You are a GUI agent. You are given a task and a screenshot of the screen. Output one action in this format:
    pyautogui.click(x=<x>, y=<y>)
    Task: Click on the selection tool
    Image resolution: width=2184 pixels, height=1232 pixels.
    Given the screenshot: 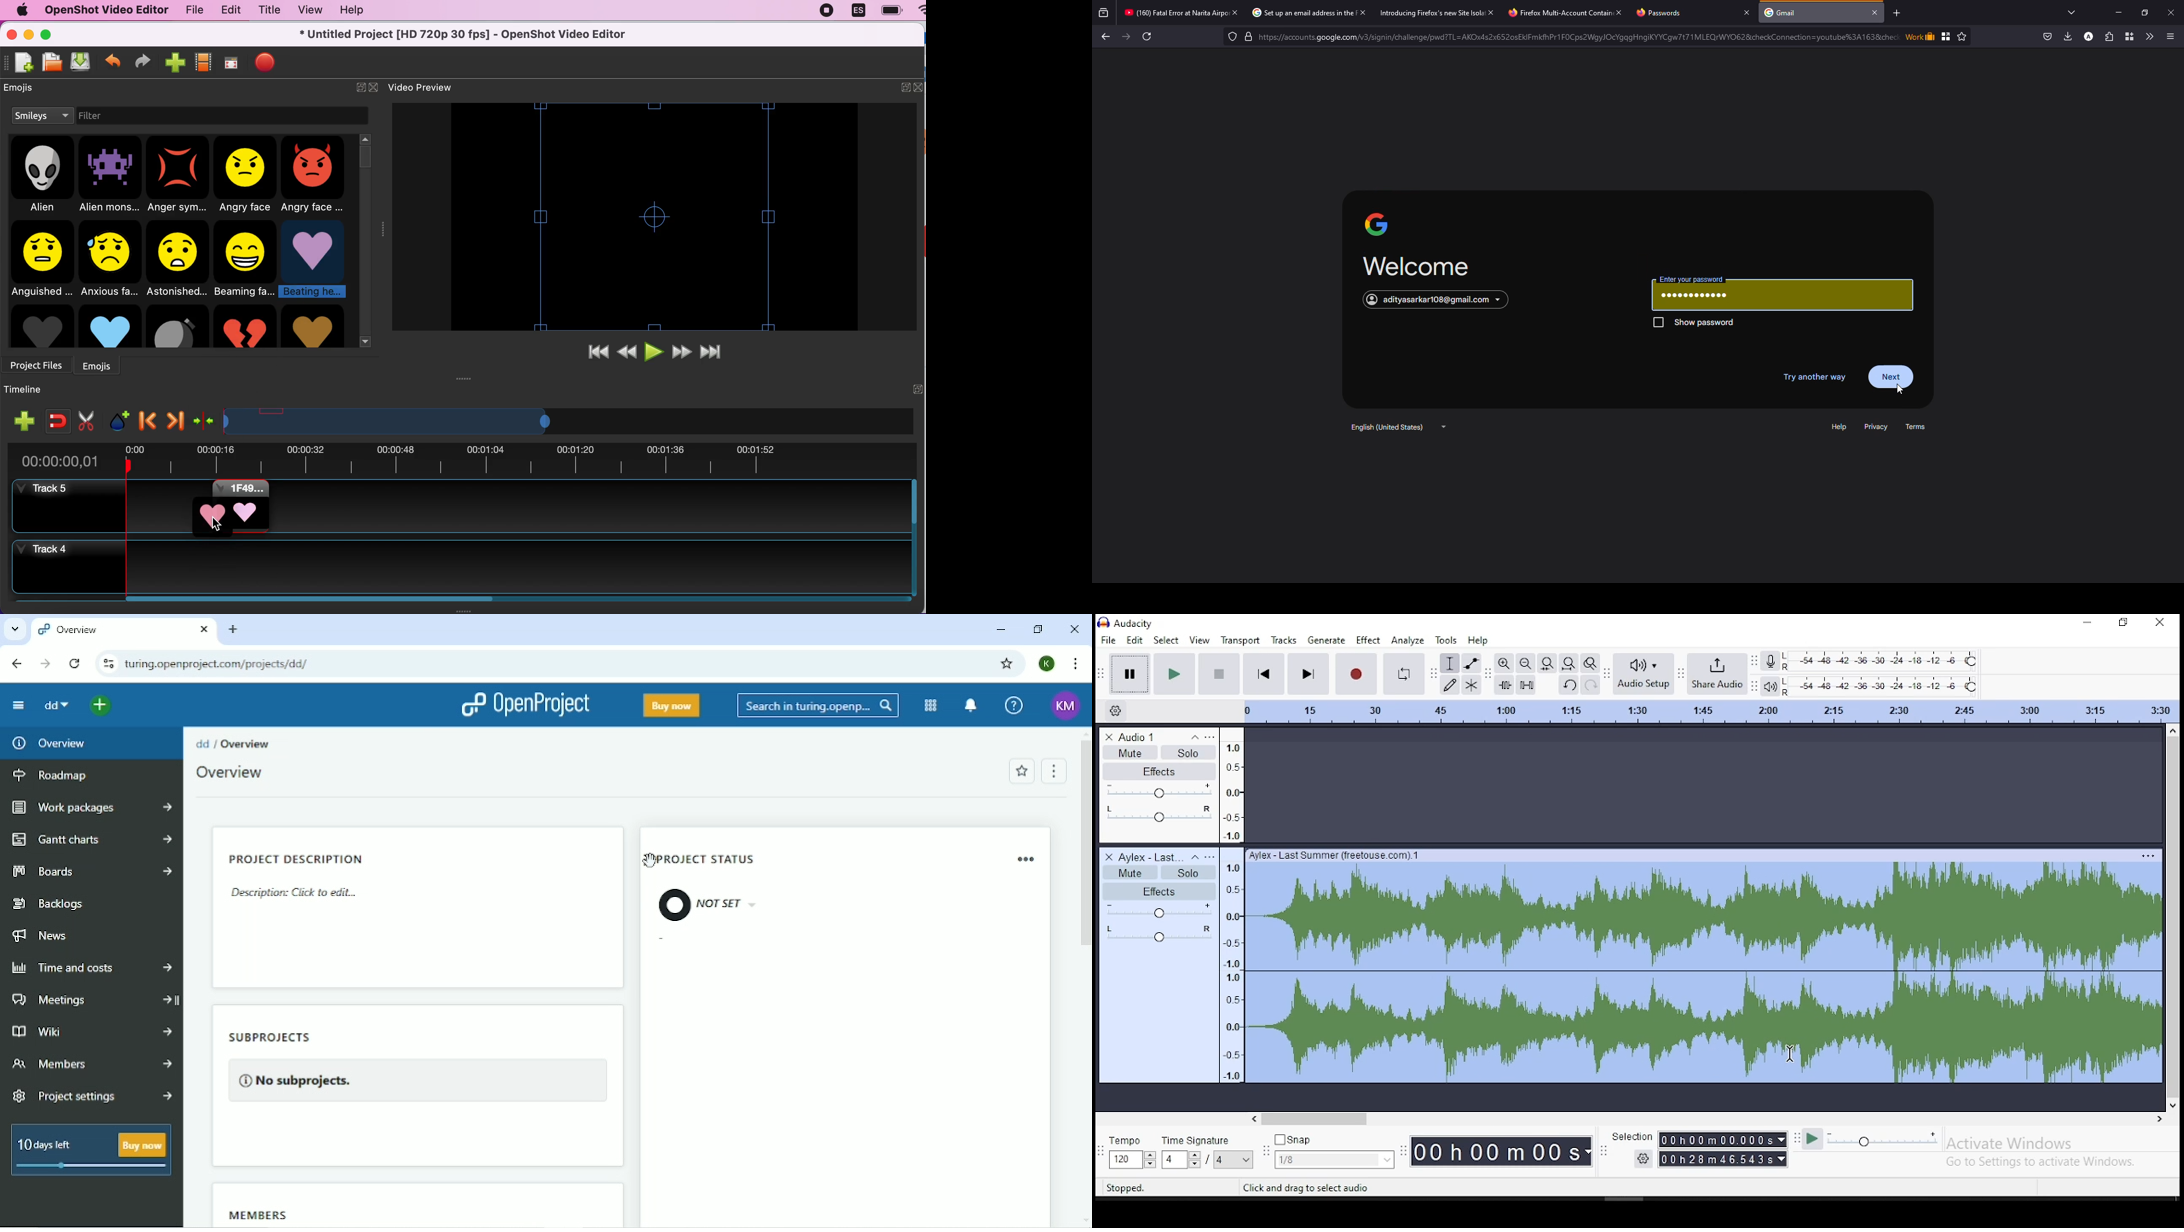 What is the action you would take?
    pyautogui.click(x=1450, y=663)
    